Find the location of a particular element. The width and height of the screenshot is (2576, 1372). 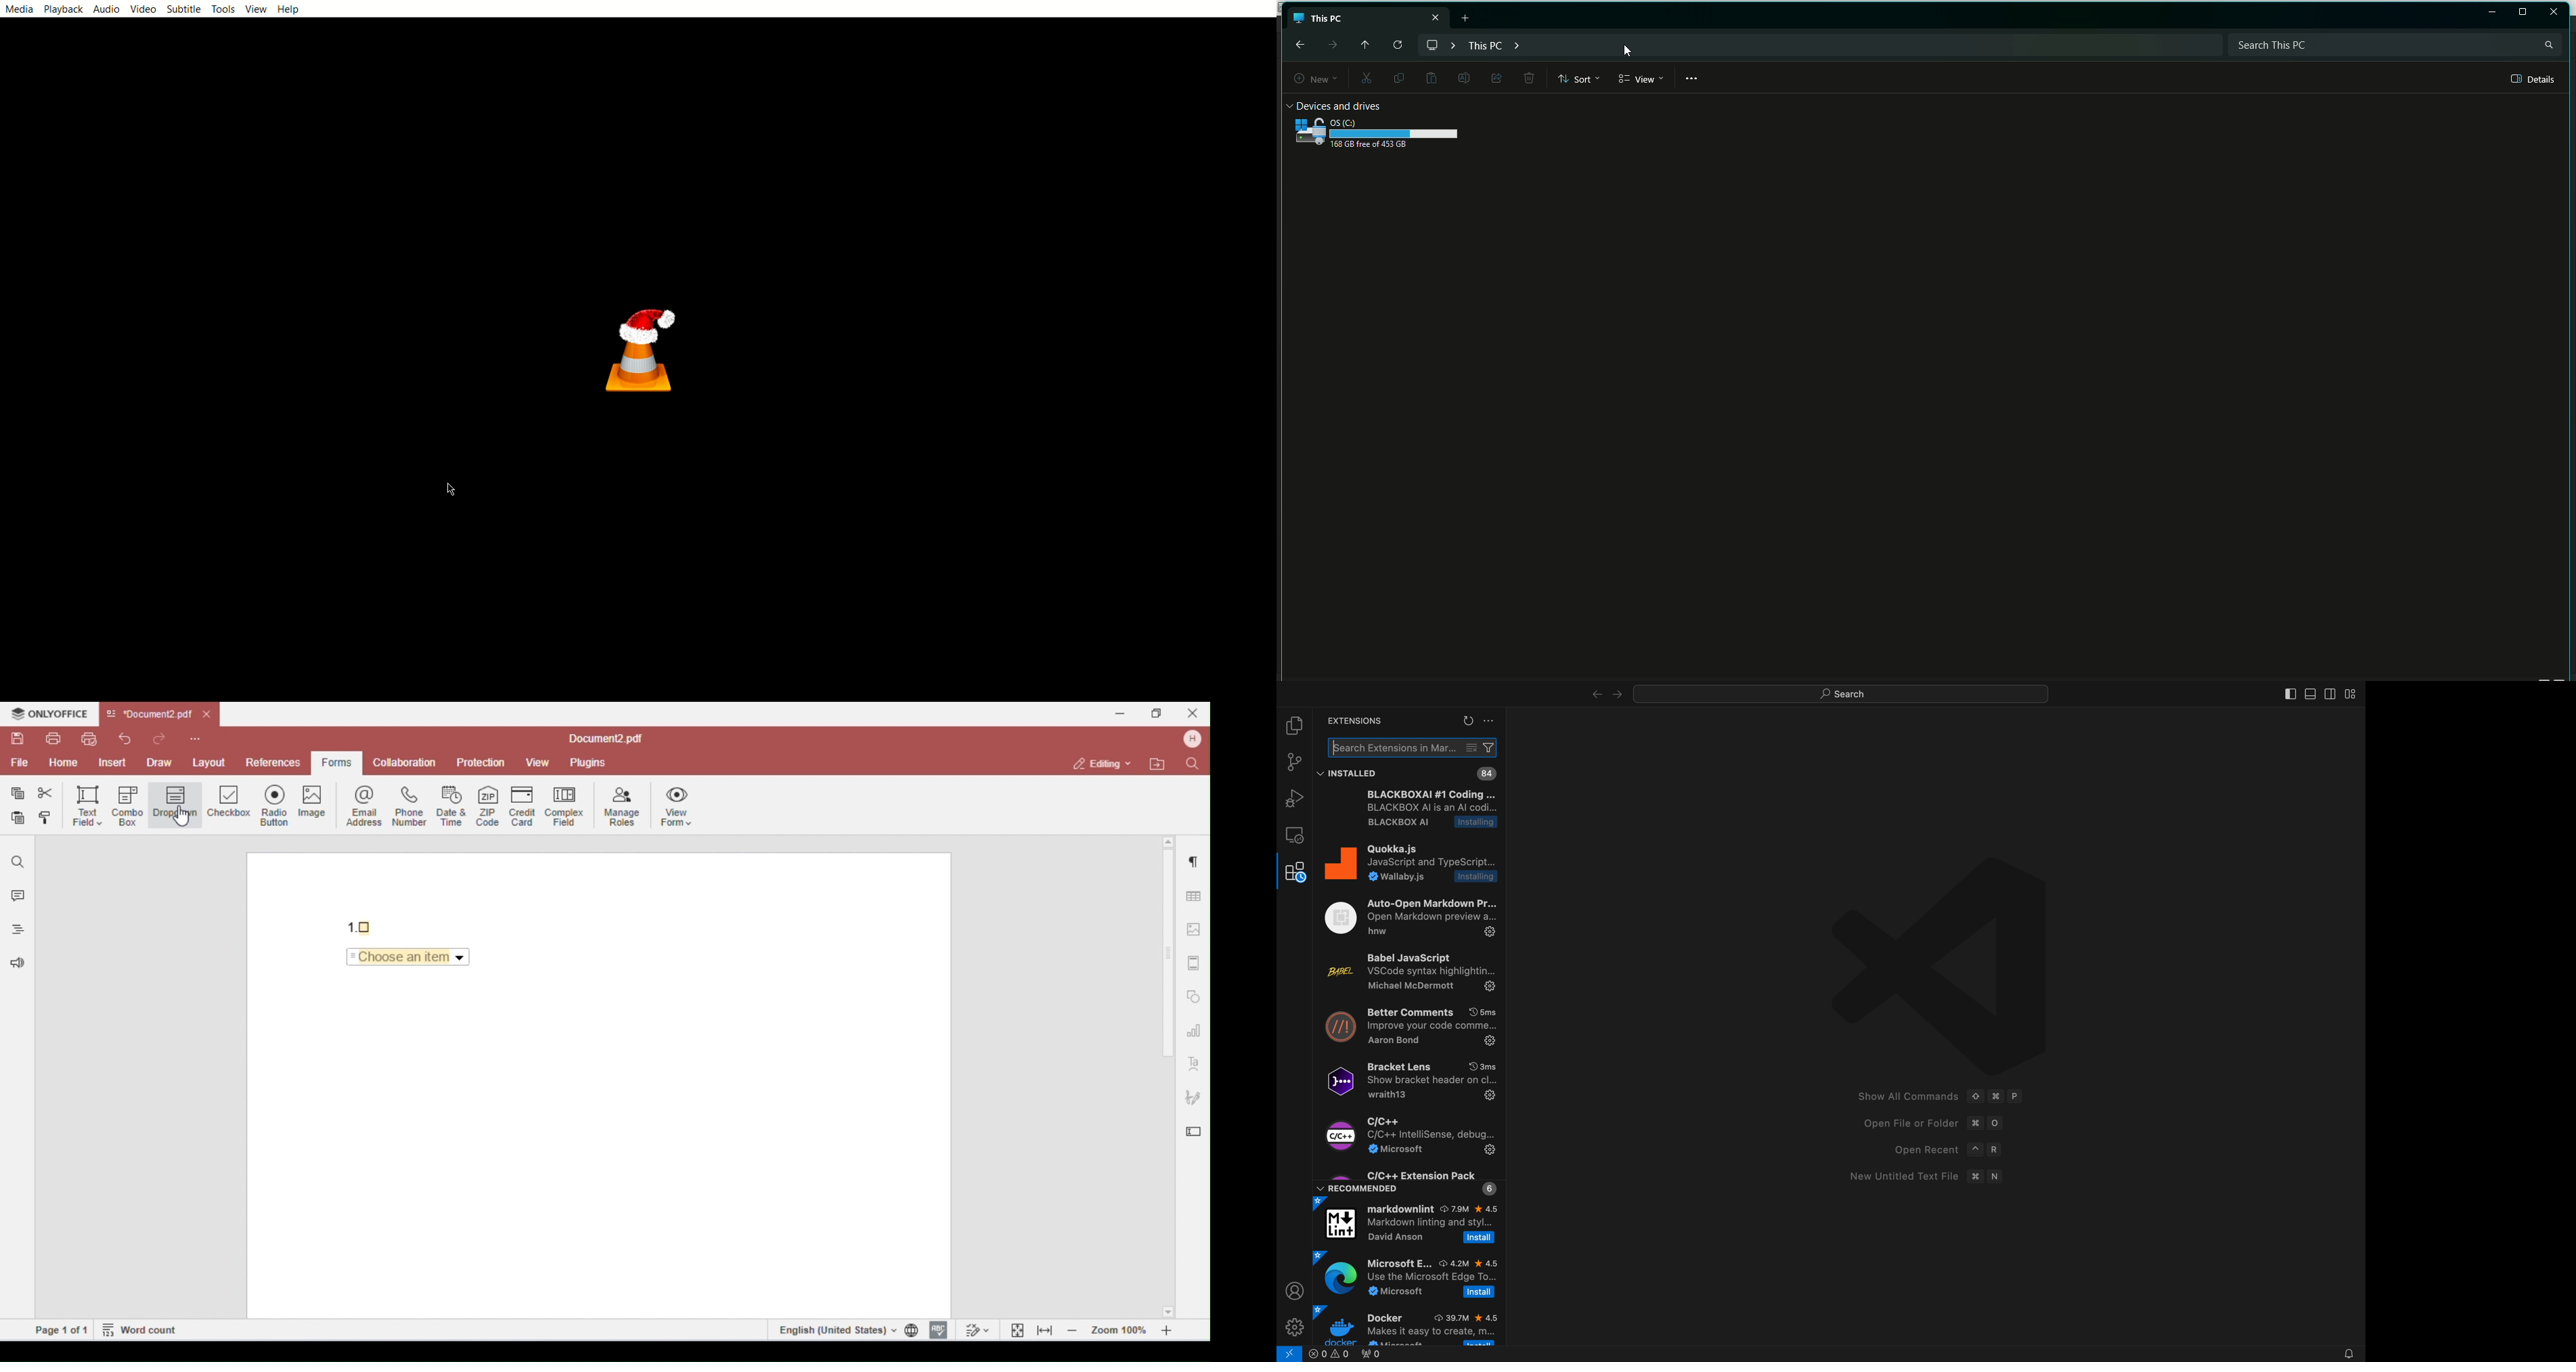

auto open markdown Pr ocean markdown previews a  is located at coordinates (1413, 916).